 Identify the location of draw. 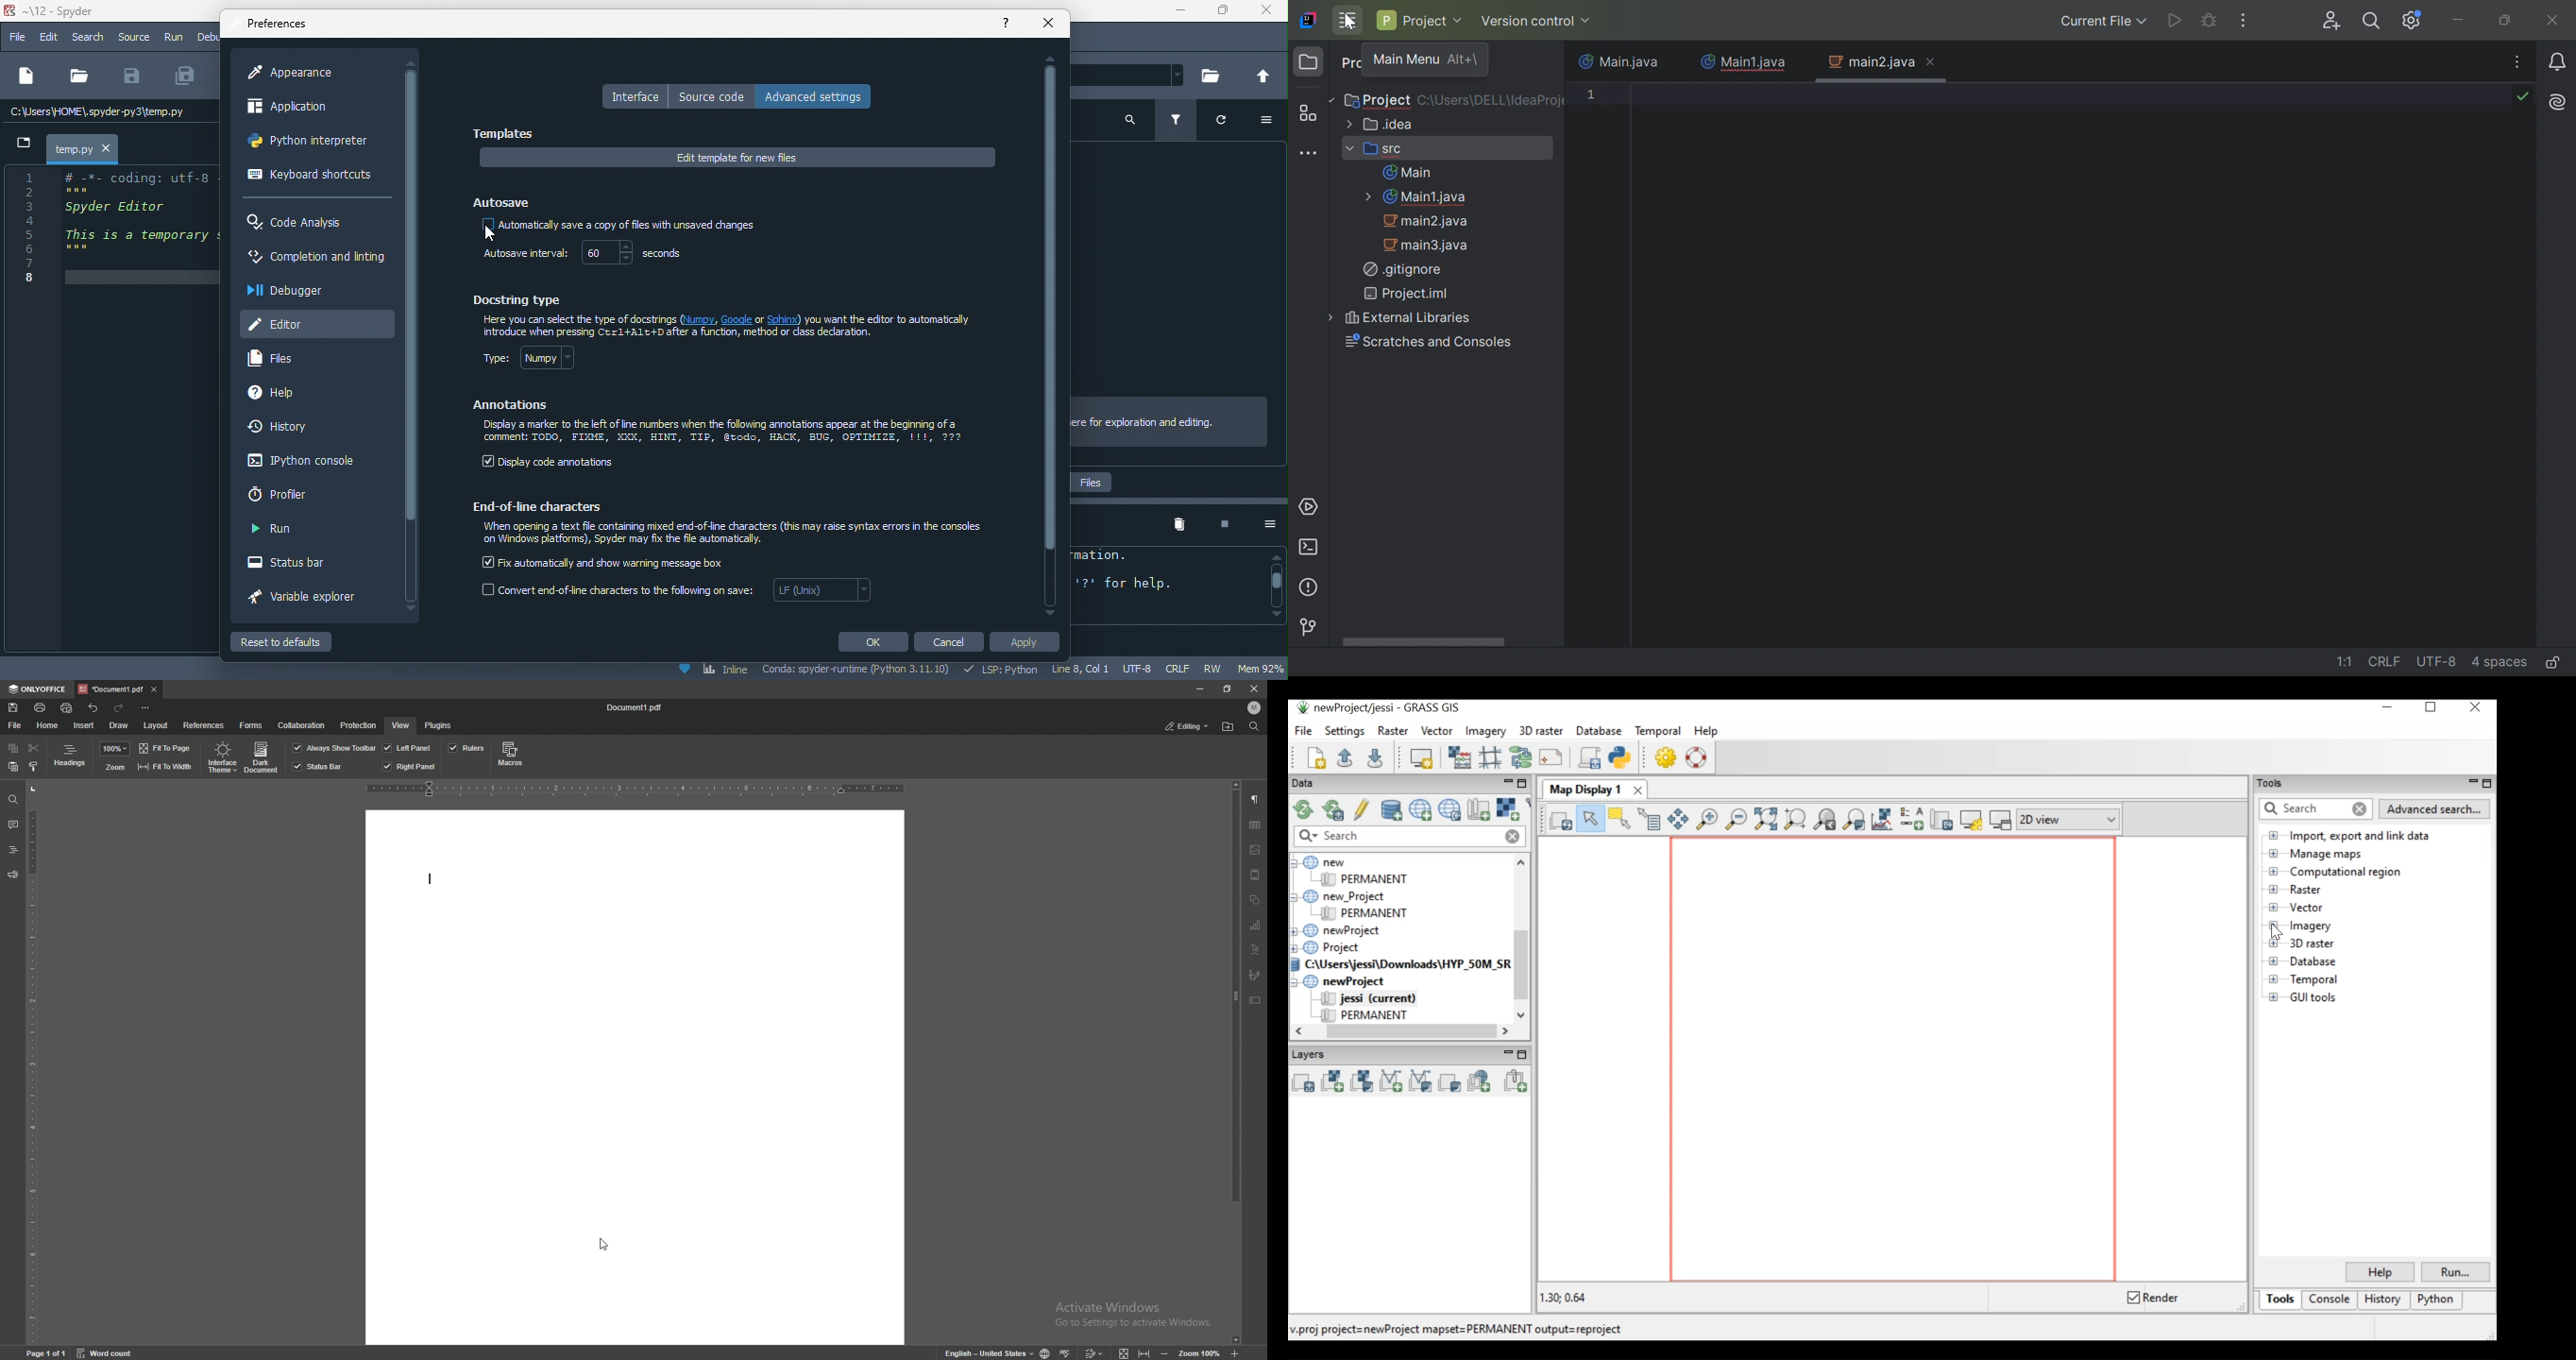
(120, 724).